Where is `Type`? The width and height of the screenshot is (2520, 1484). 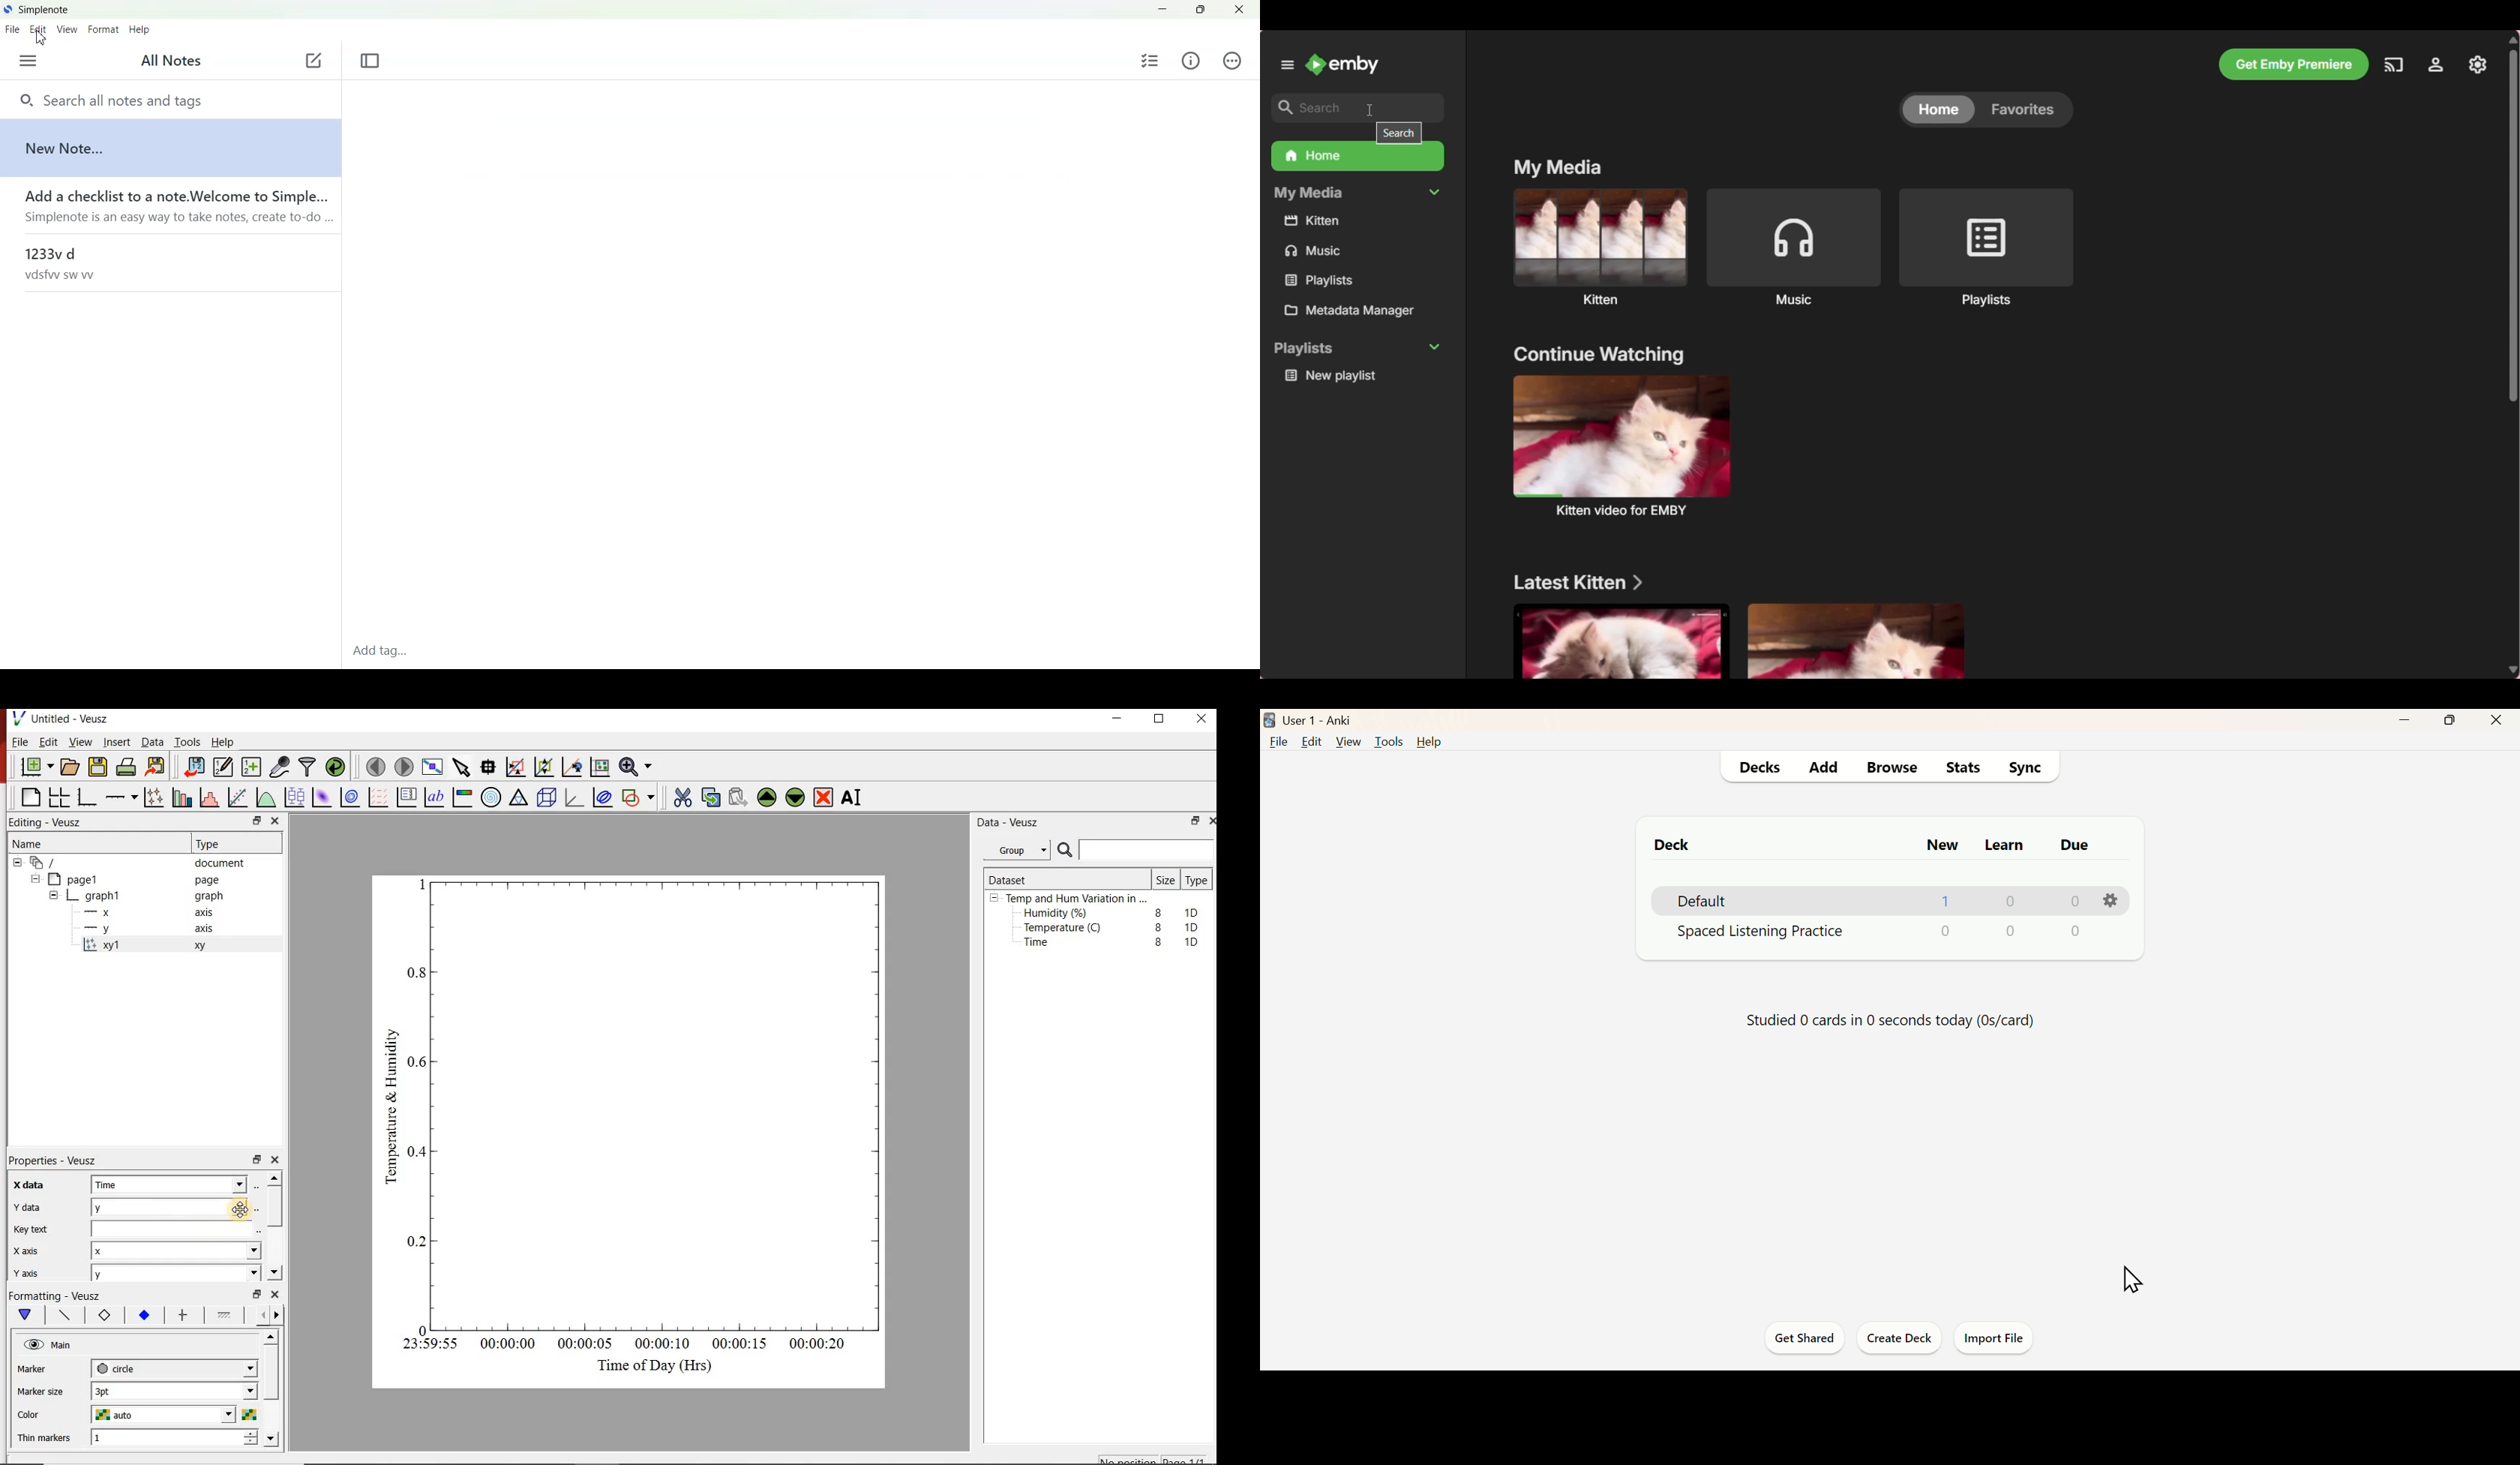 Type is located at coordinates (217, 844).